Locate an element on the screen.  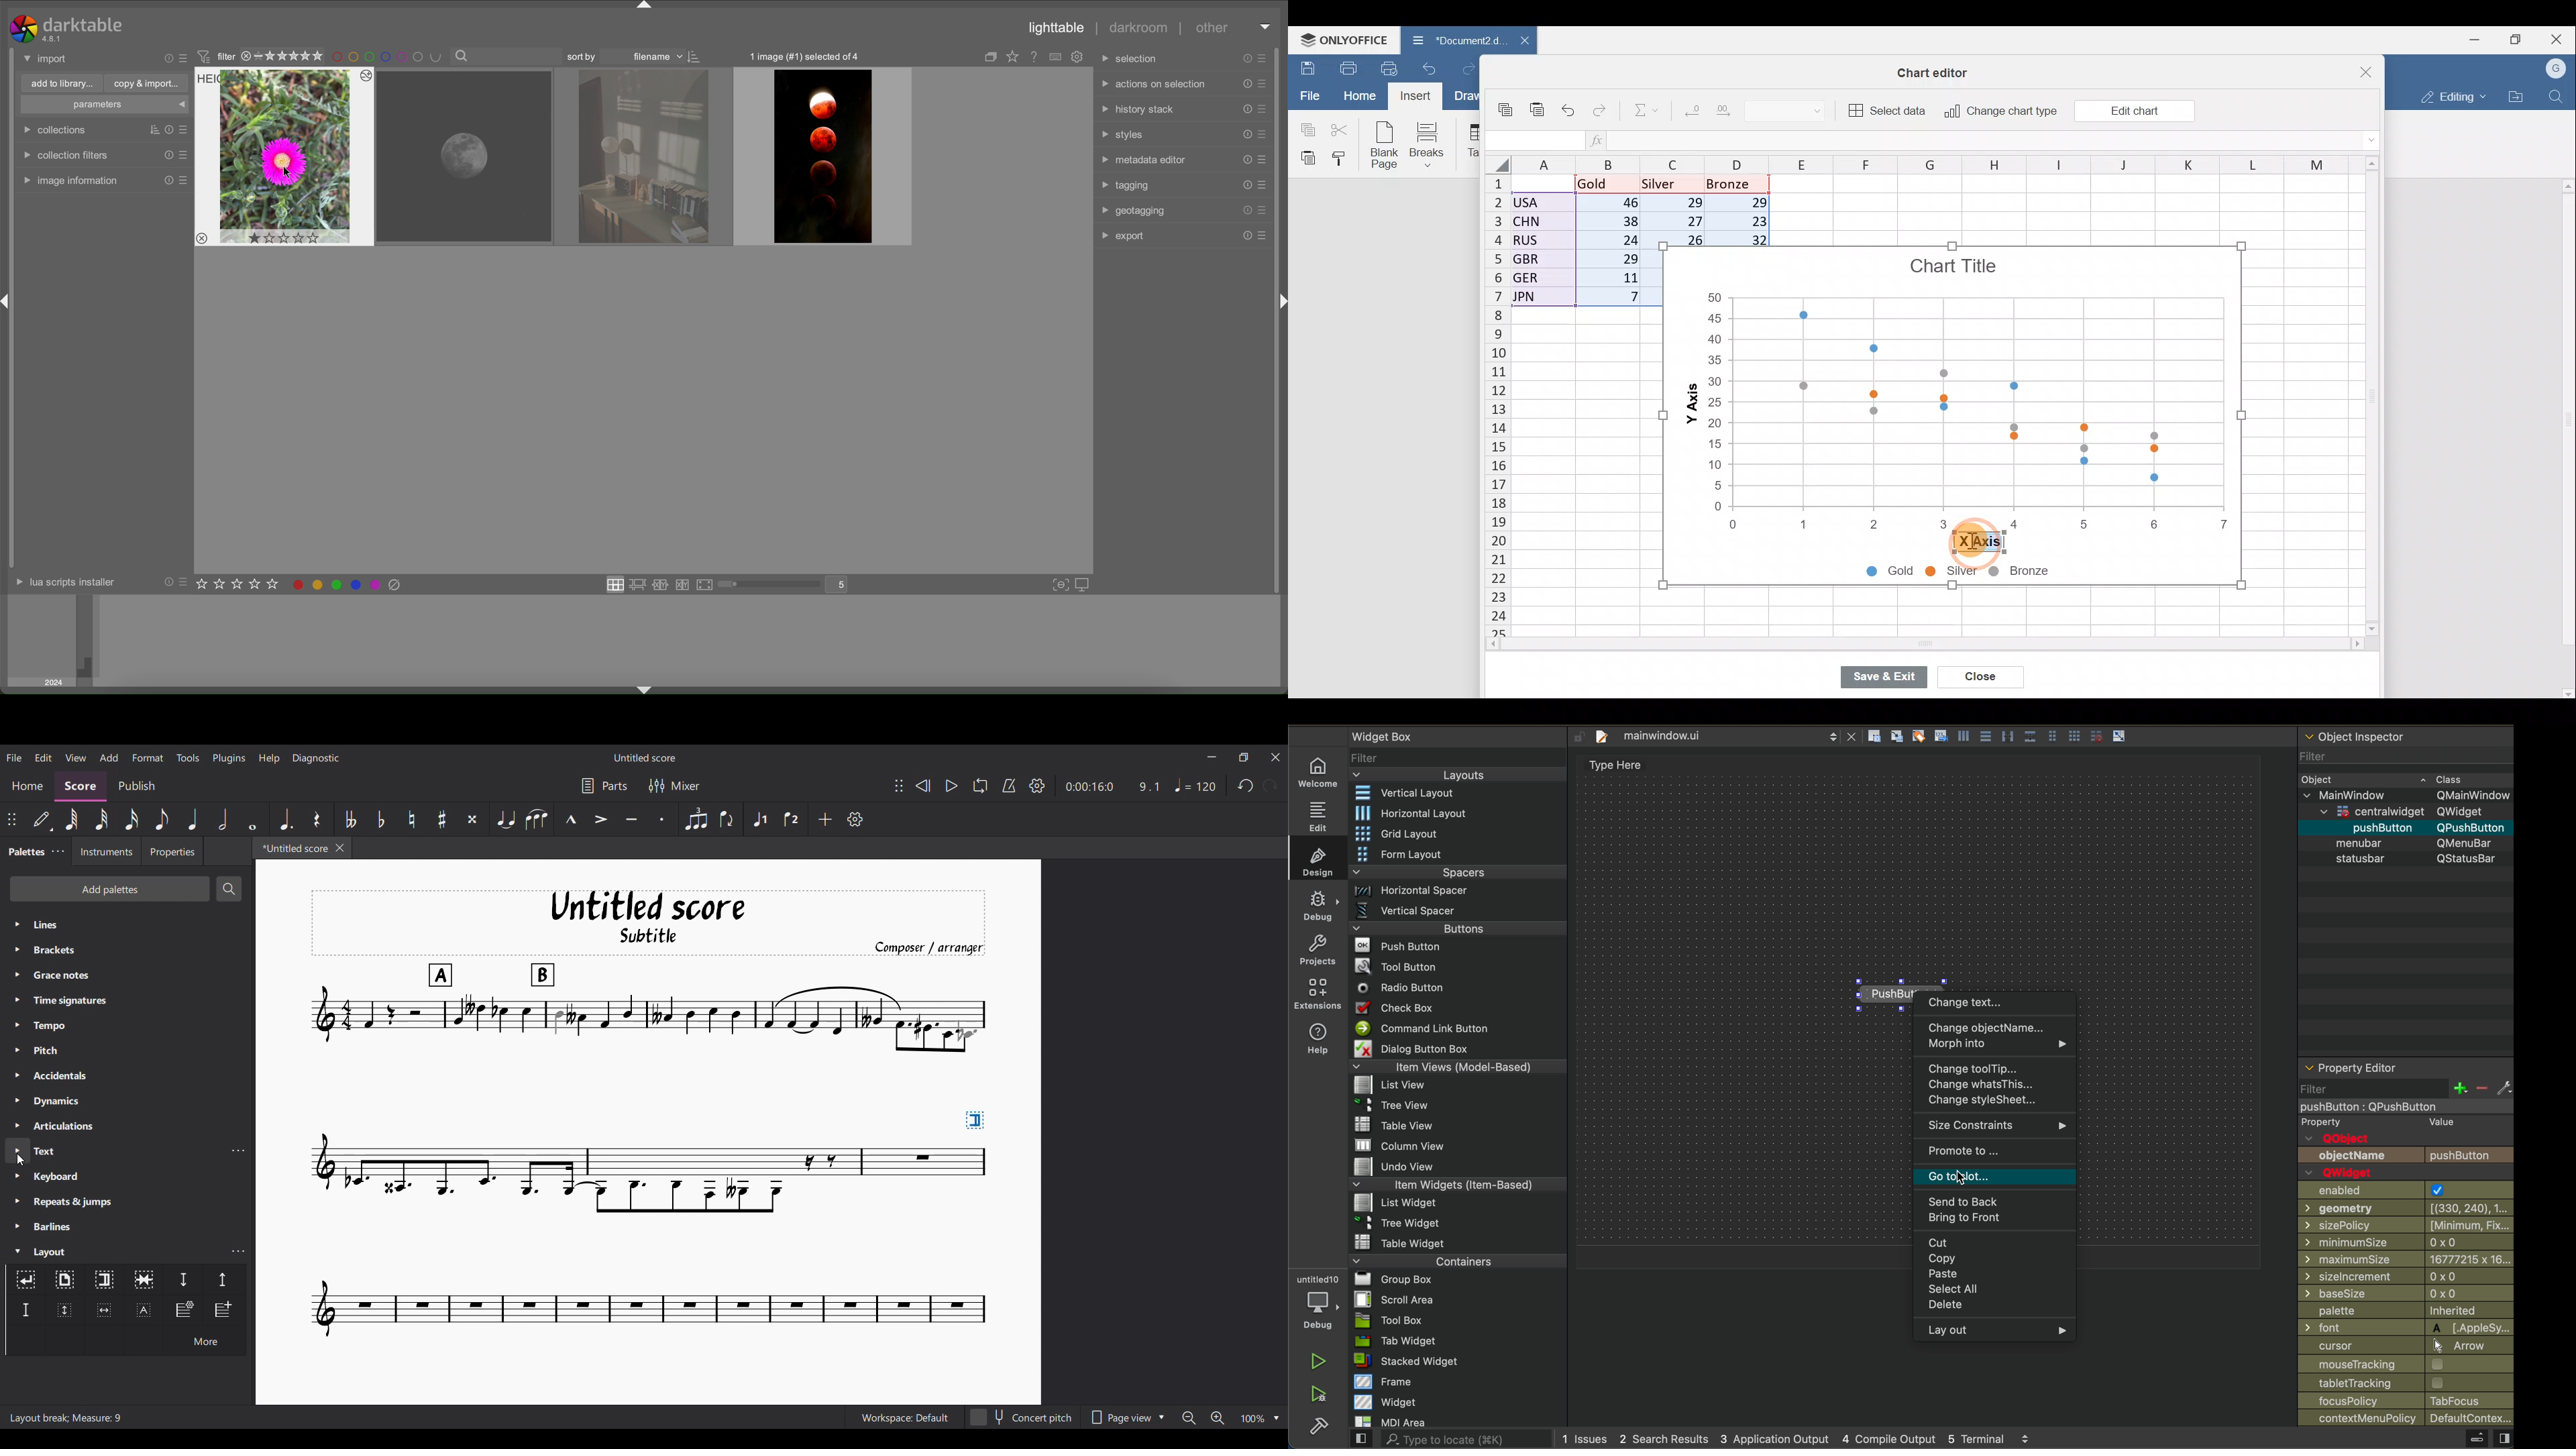
Rest is located at coordinates (317, 819).